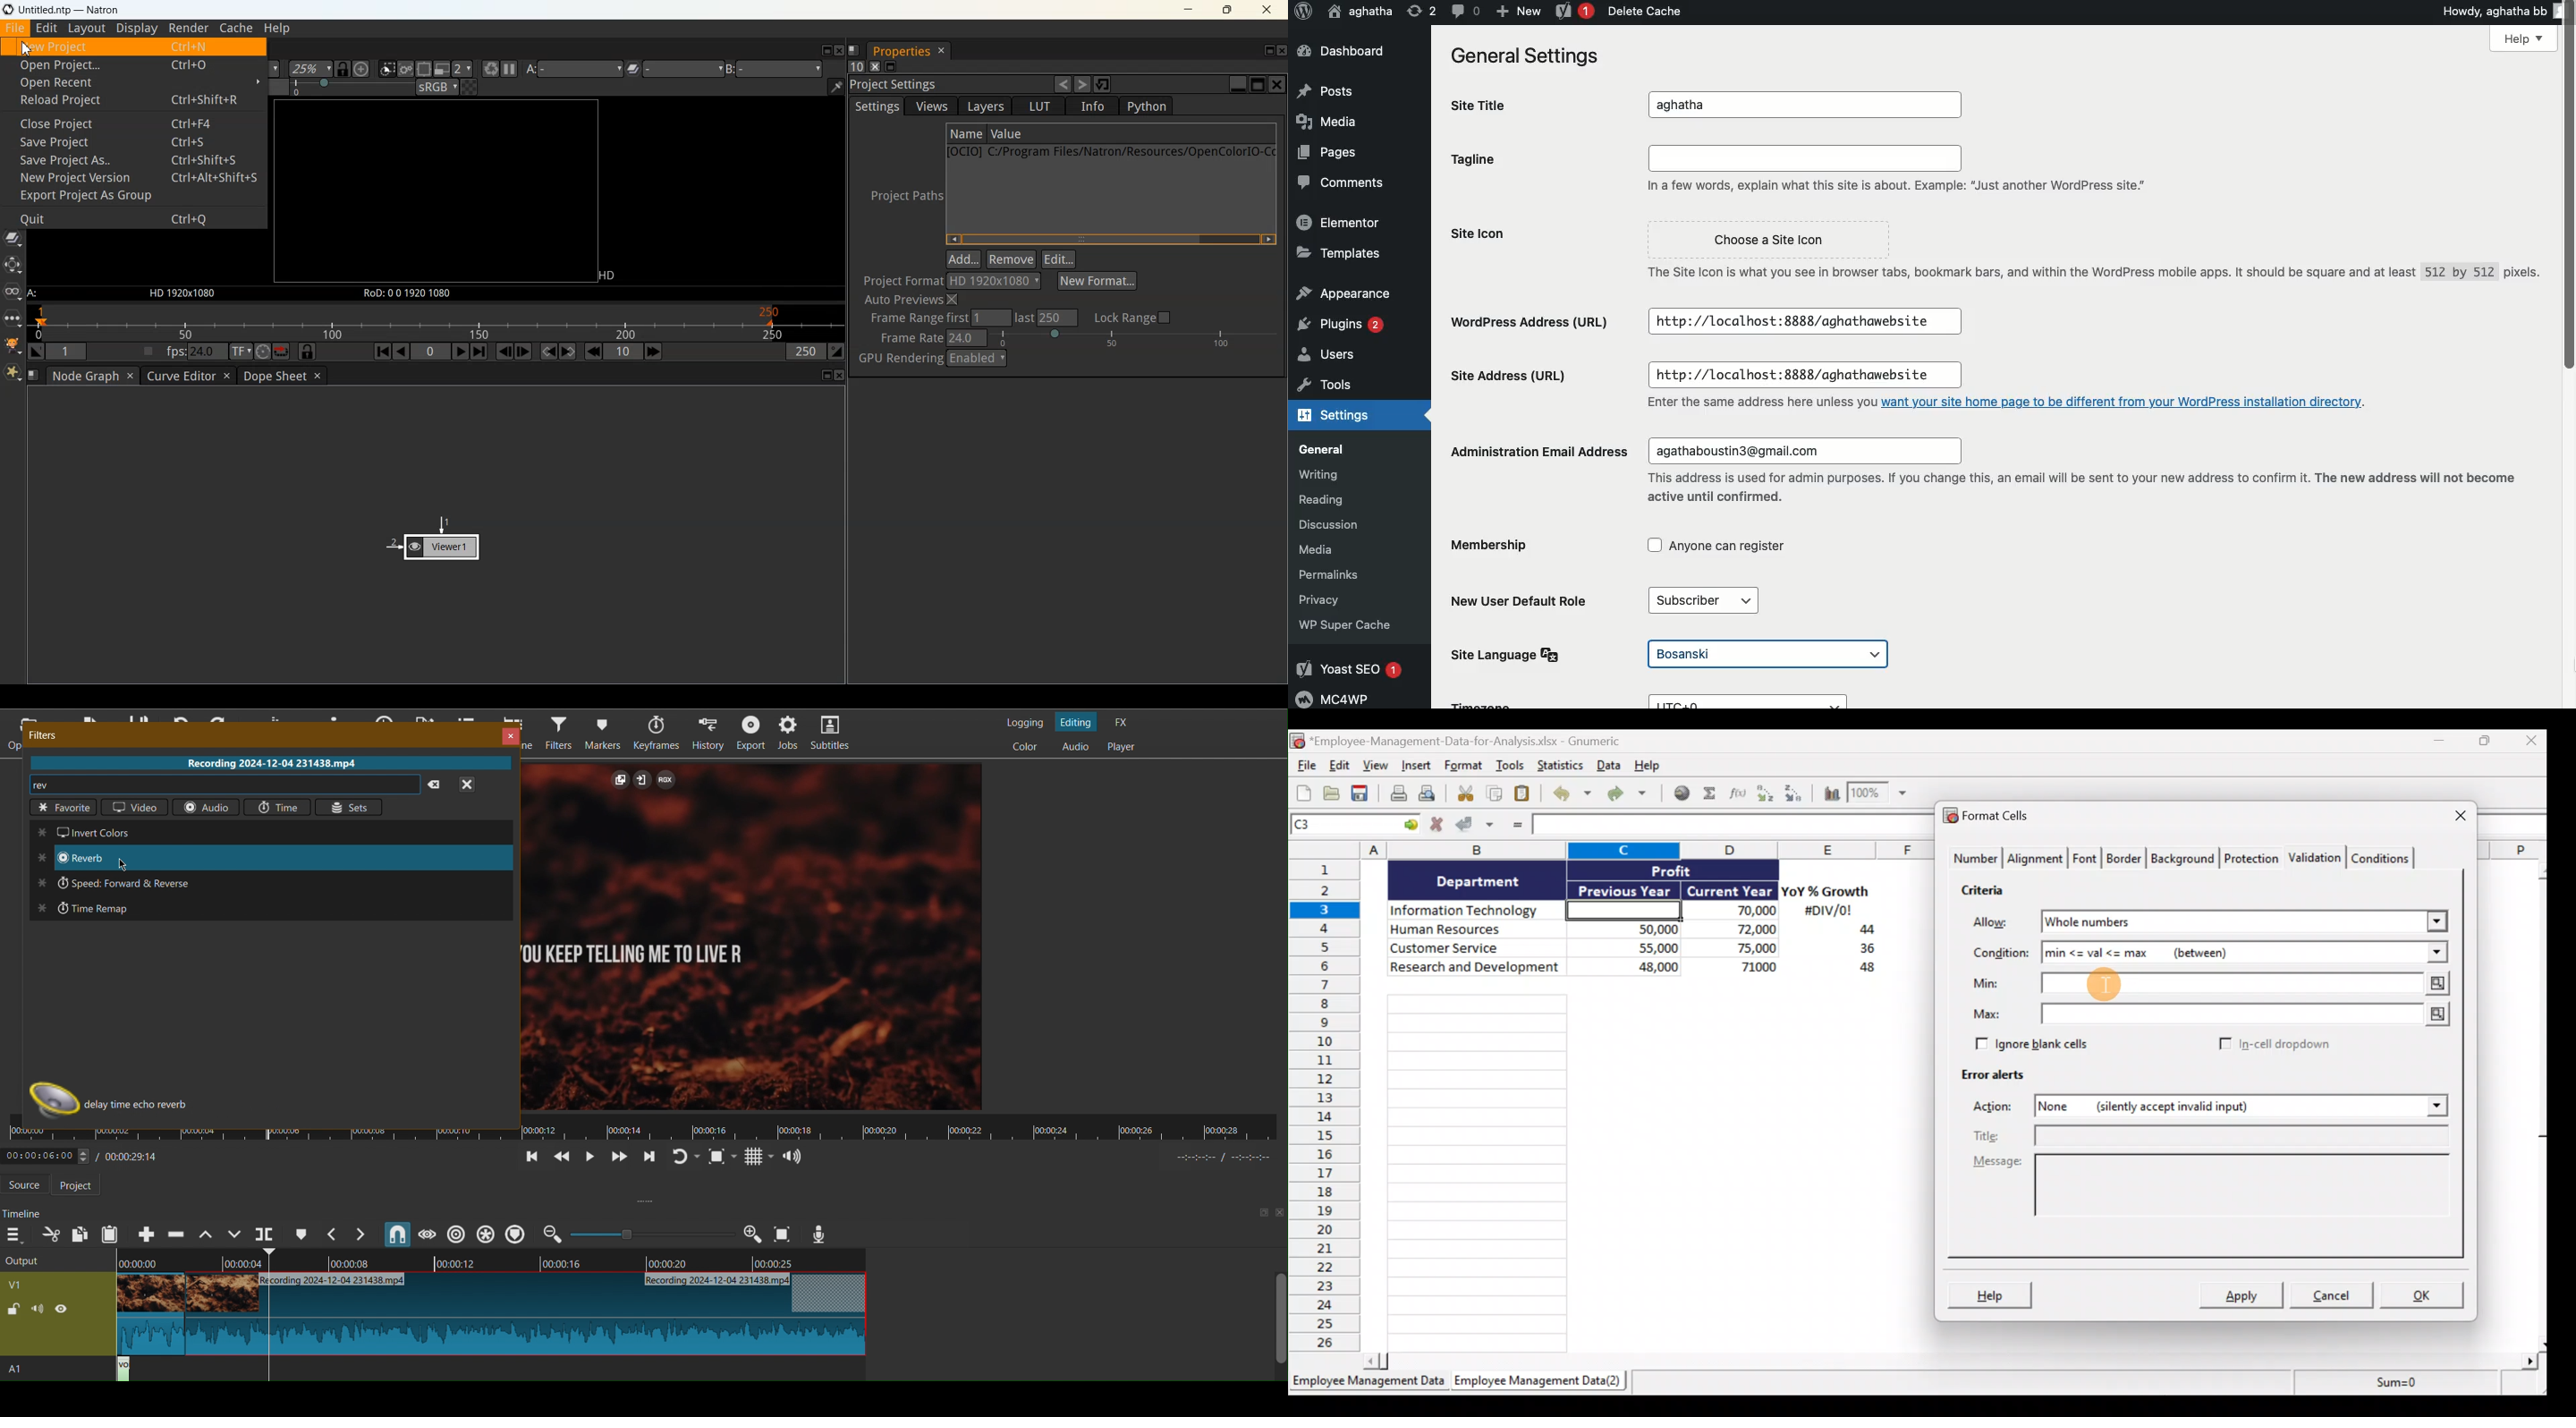 This screenshot has width=2576, height=1428. What do you see at coordinates (1123, 747) in the screenshot?
I see `Player` at bounding box center [1123, 747].